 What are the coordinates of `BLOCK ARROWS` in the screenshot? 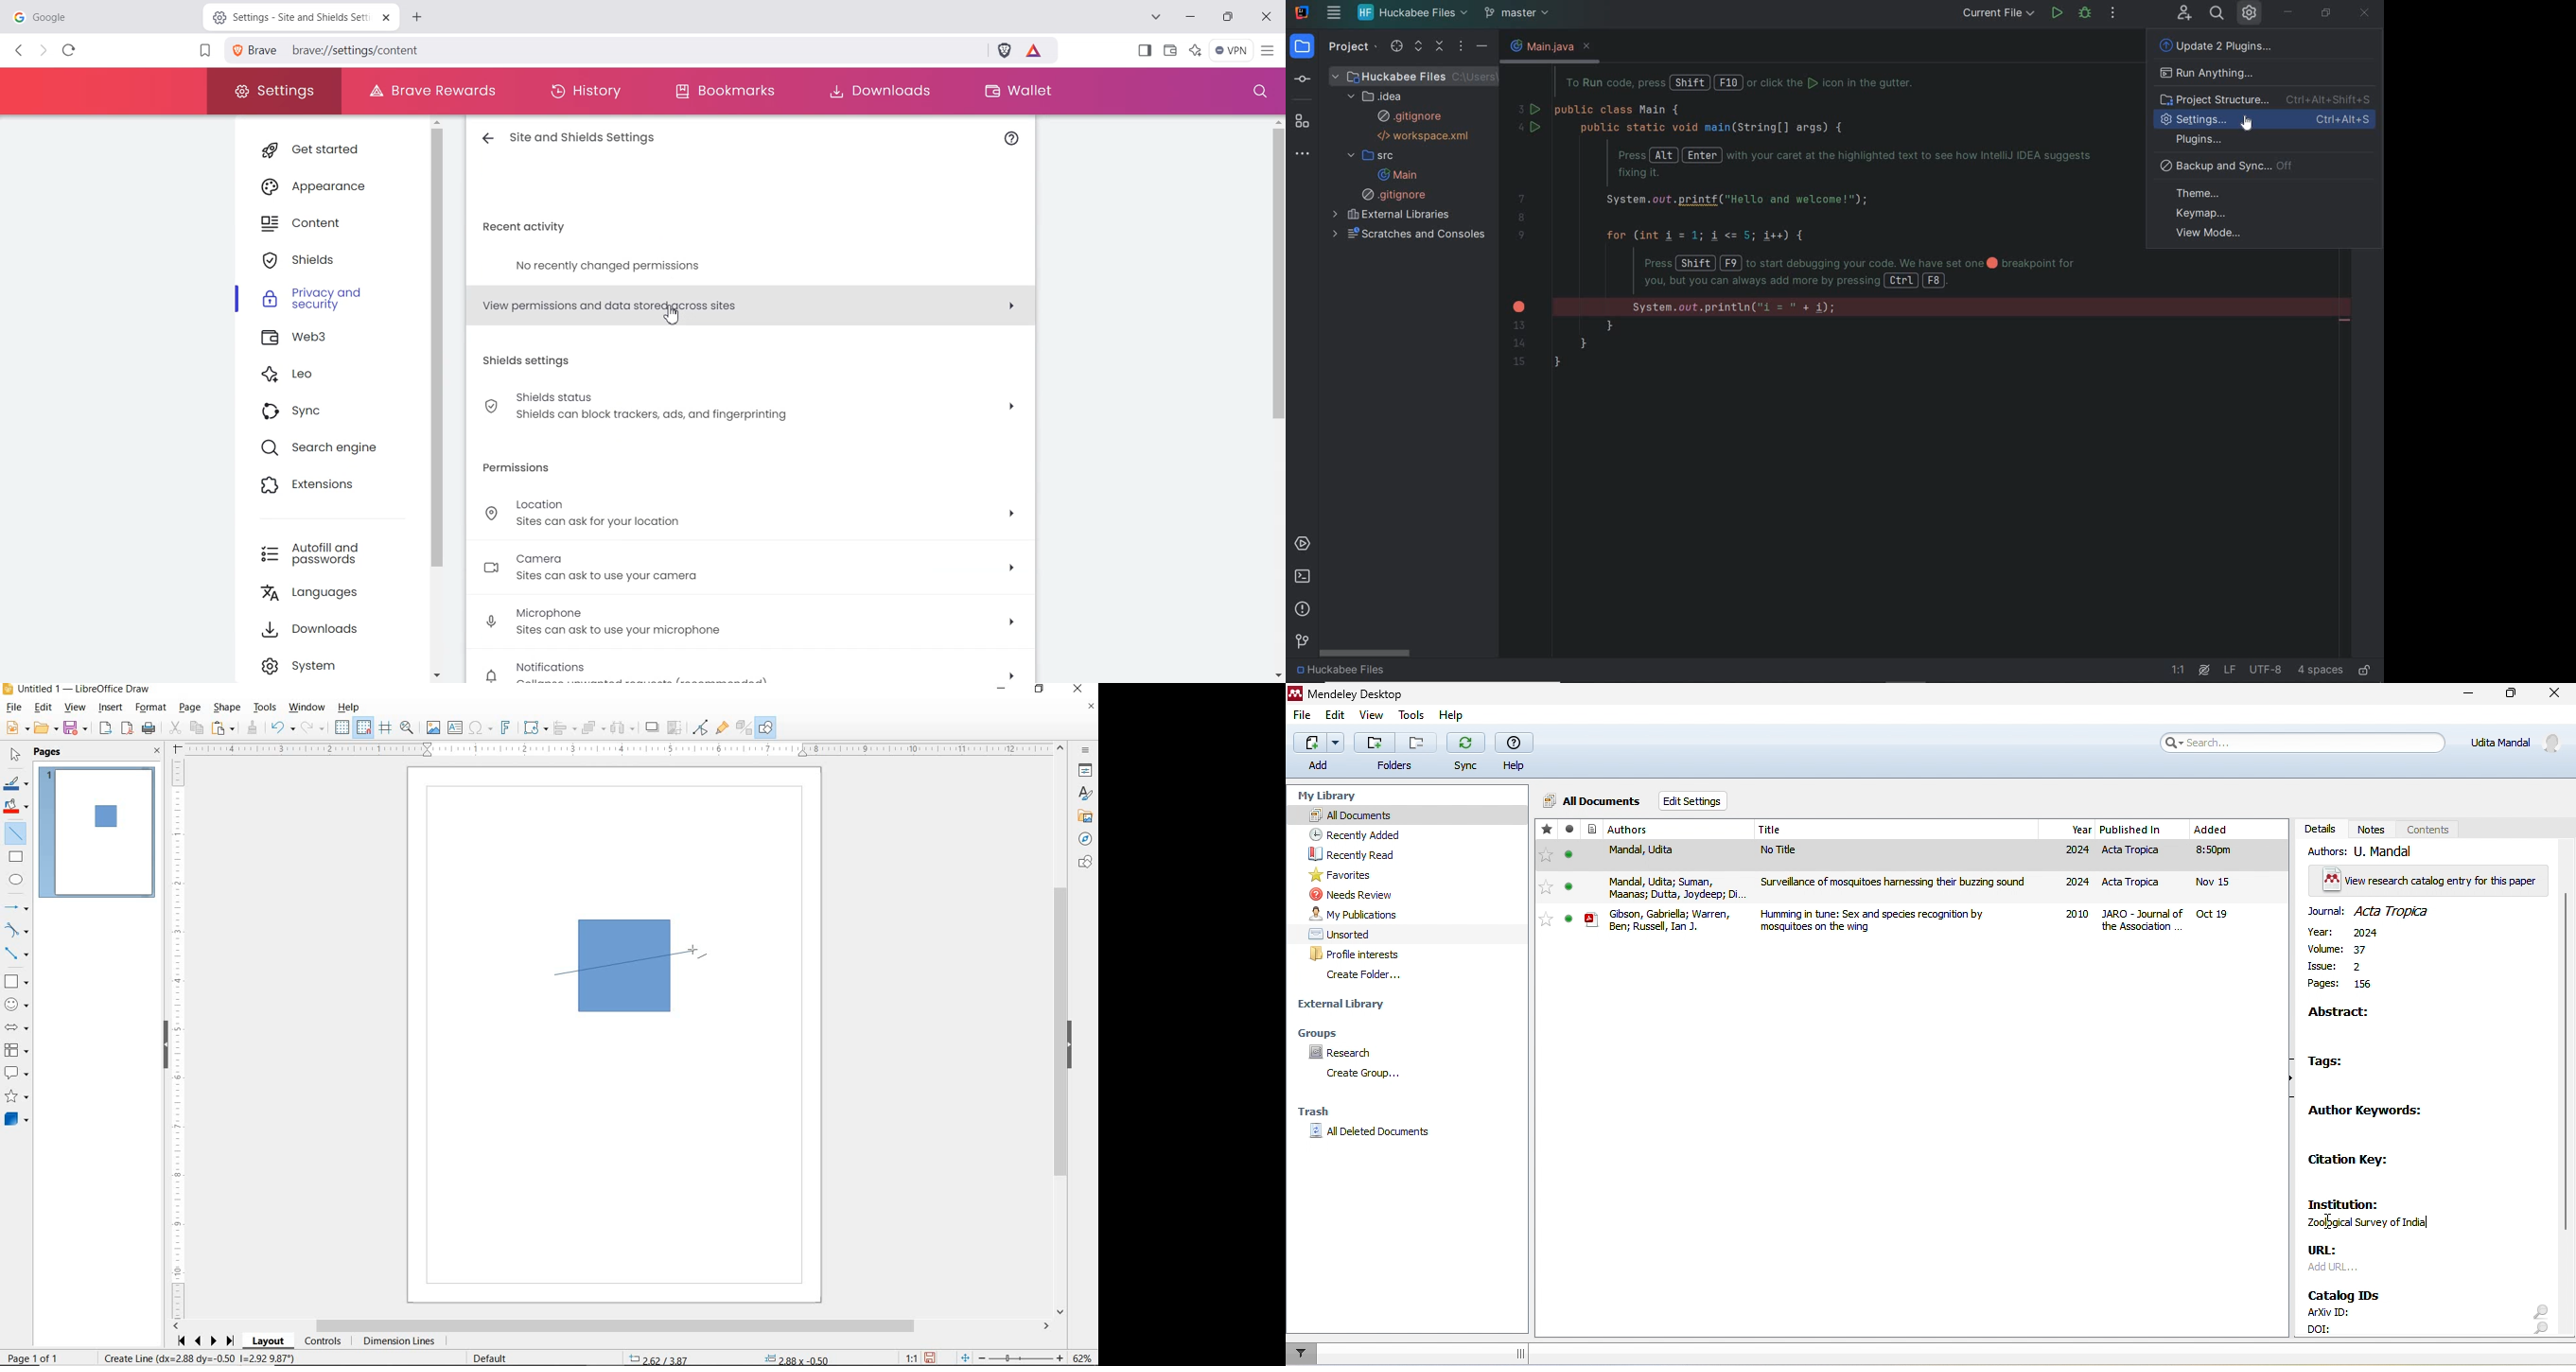 It's located at (20, 1027).